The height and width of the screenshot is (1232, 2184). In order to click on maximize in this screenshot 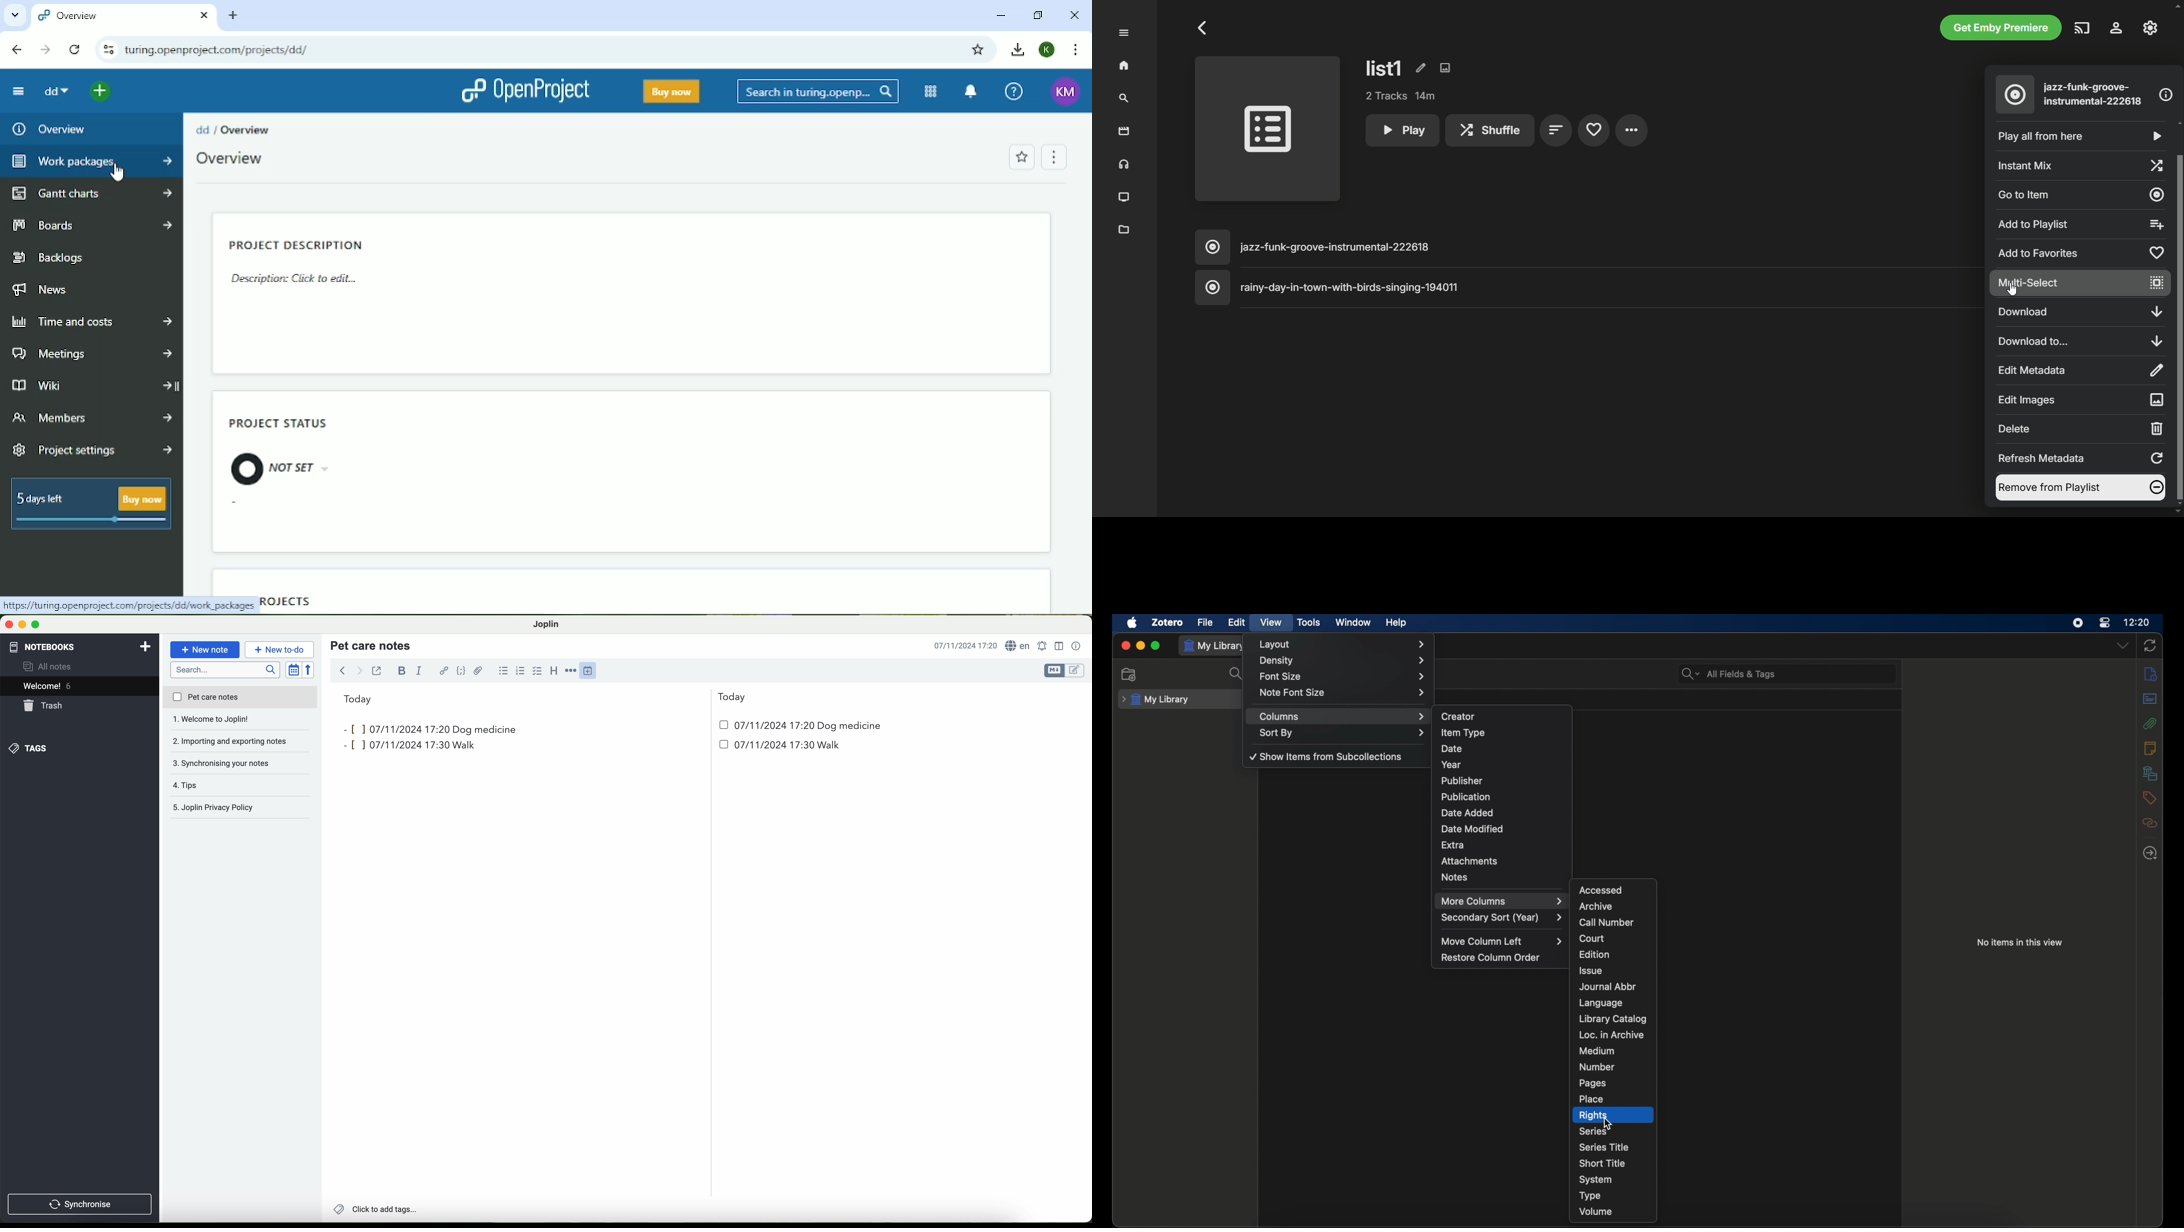, I will do `click(1157, 646)`.